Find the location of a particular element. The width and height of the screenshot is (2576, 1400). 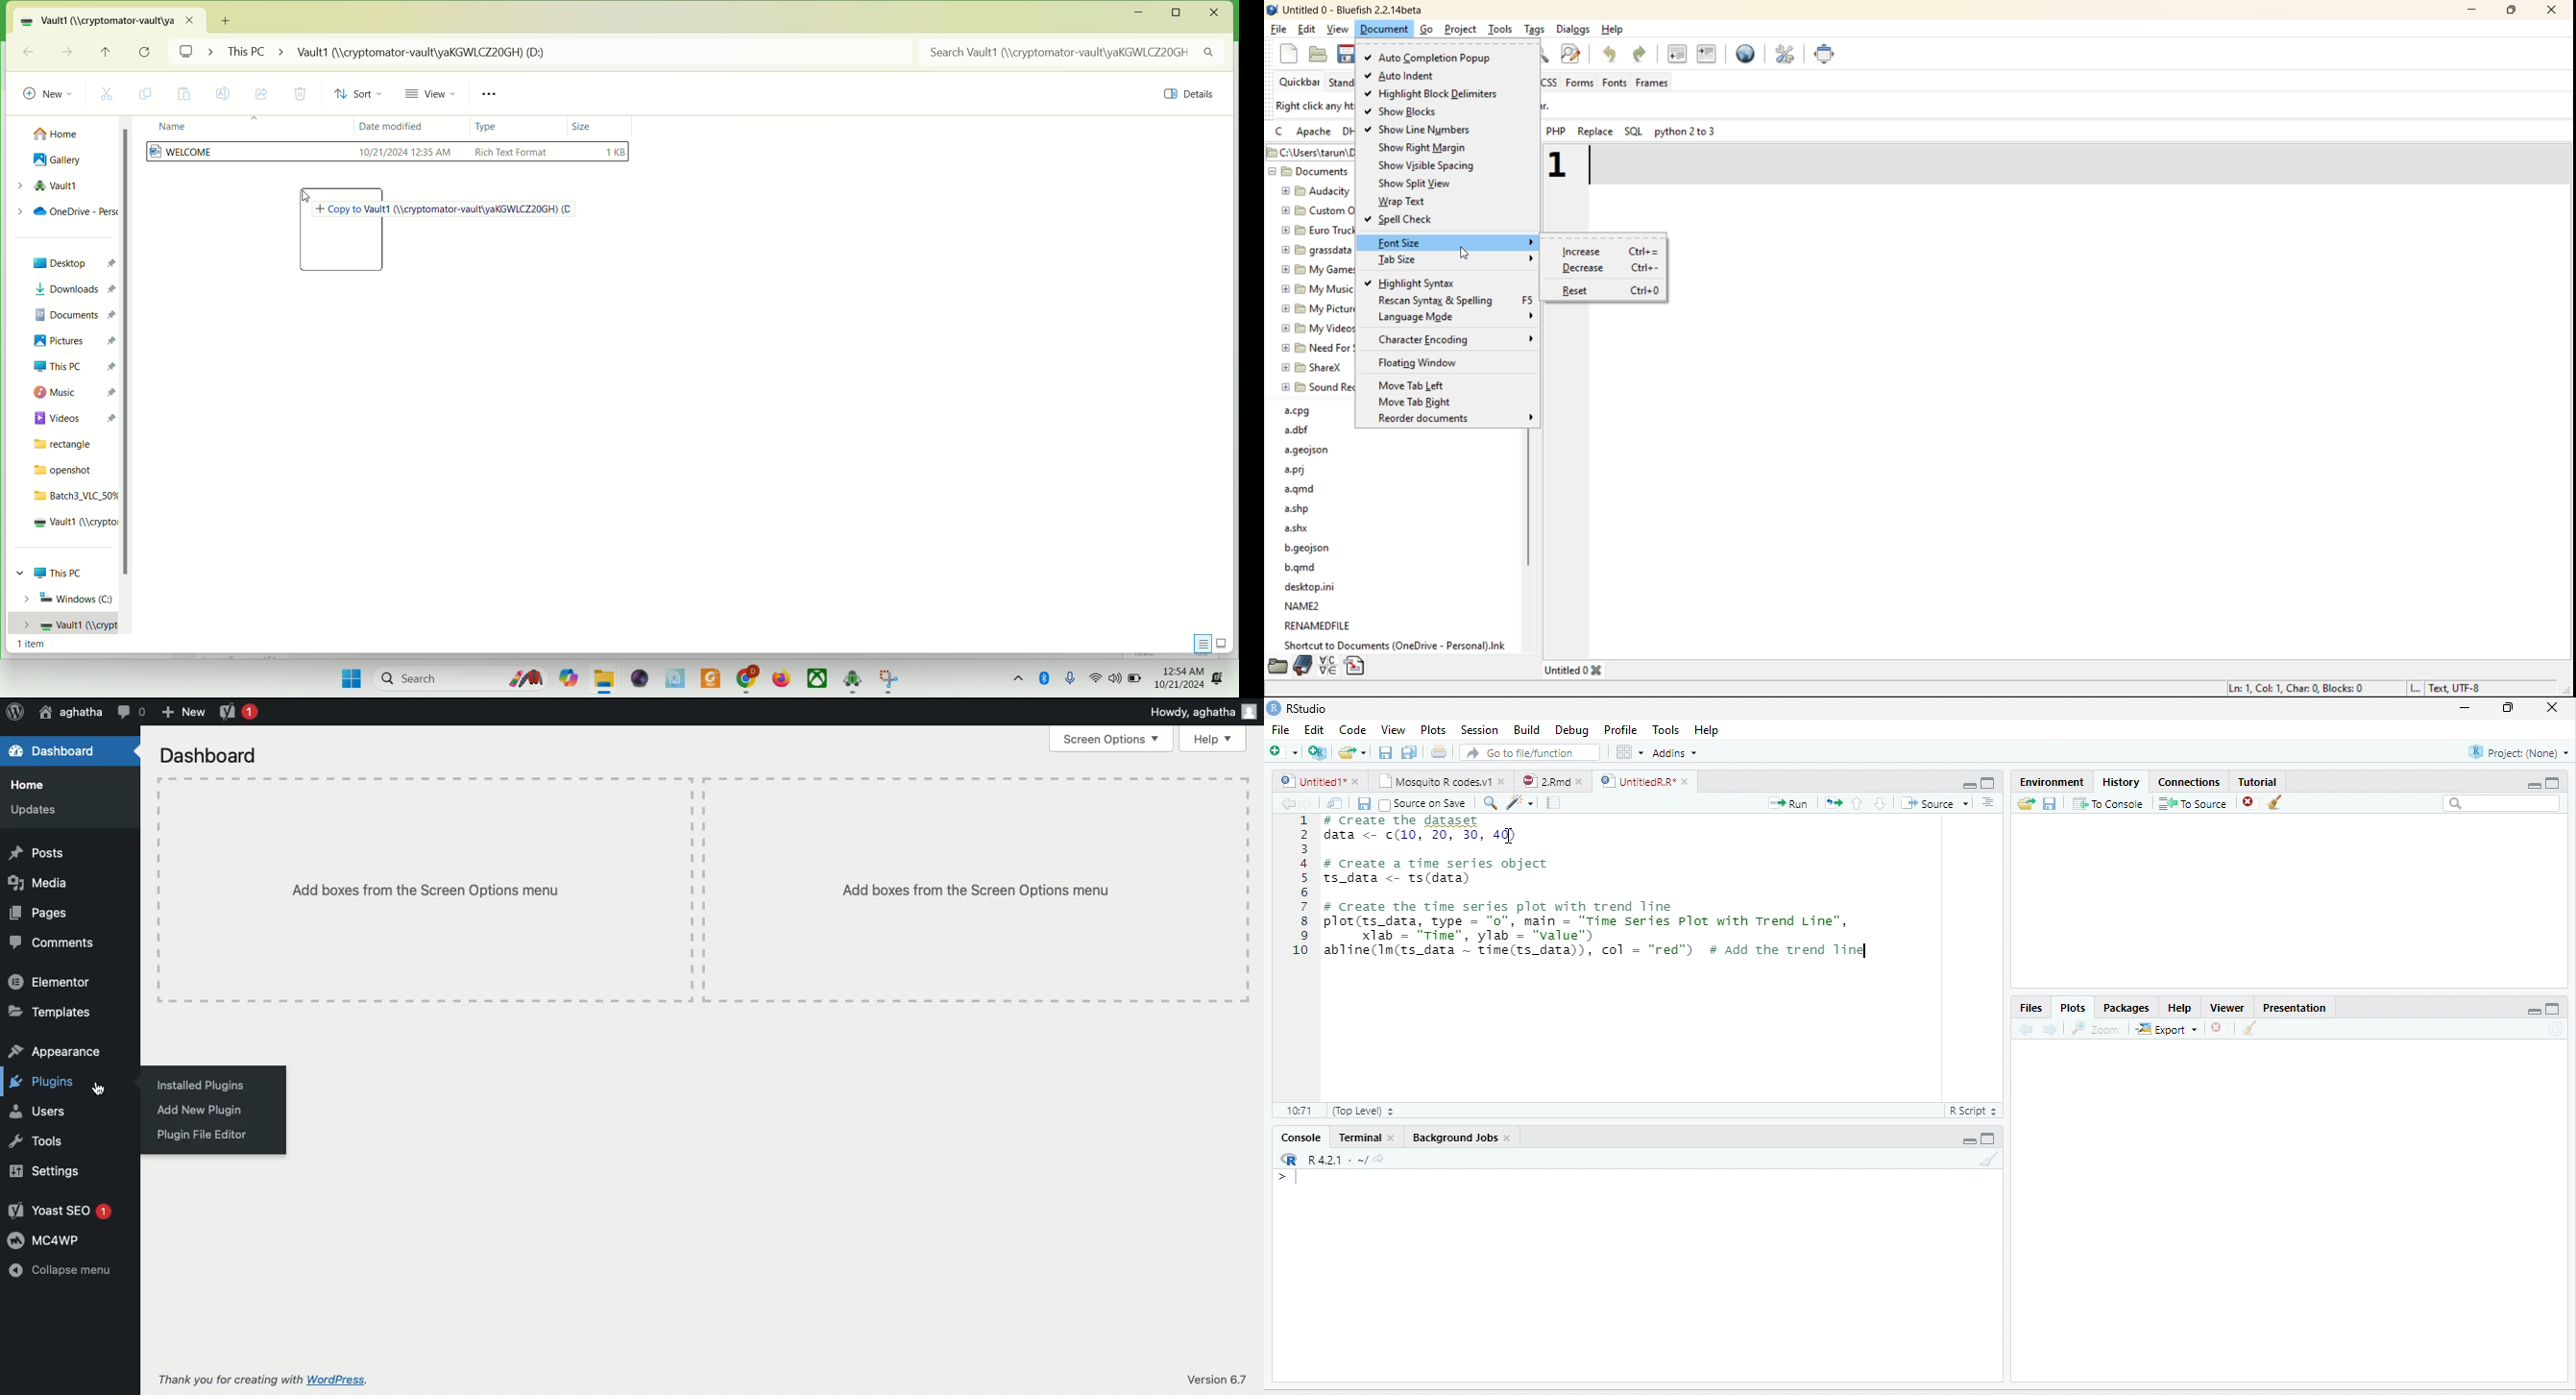

Add new plugin is located at coordinates (198, 1111).